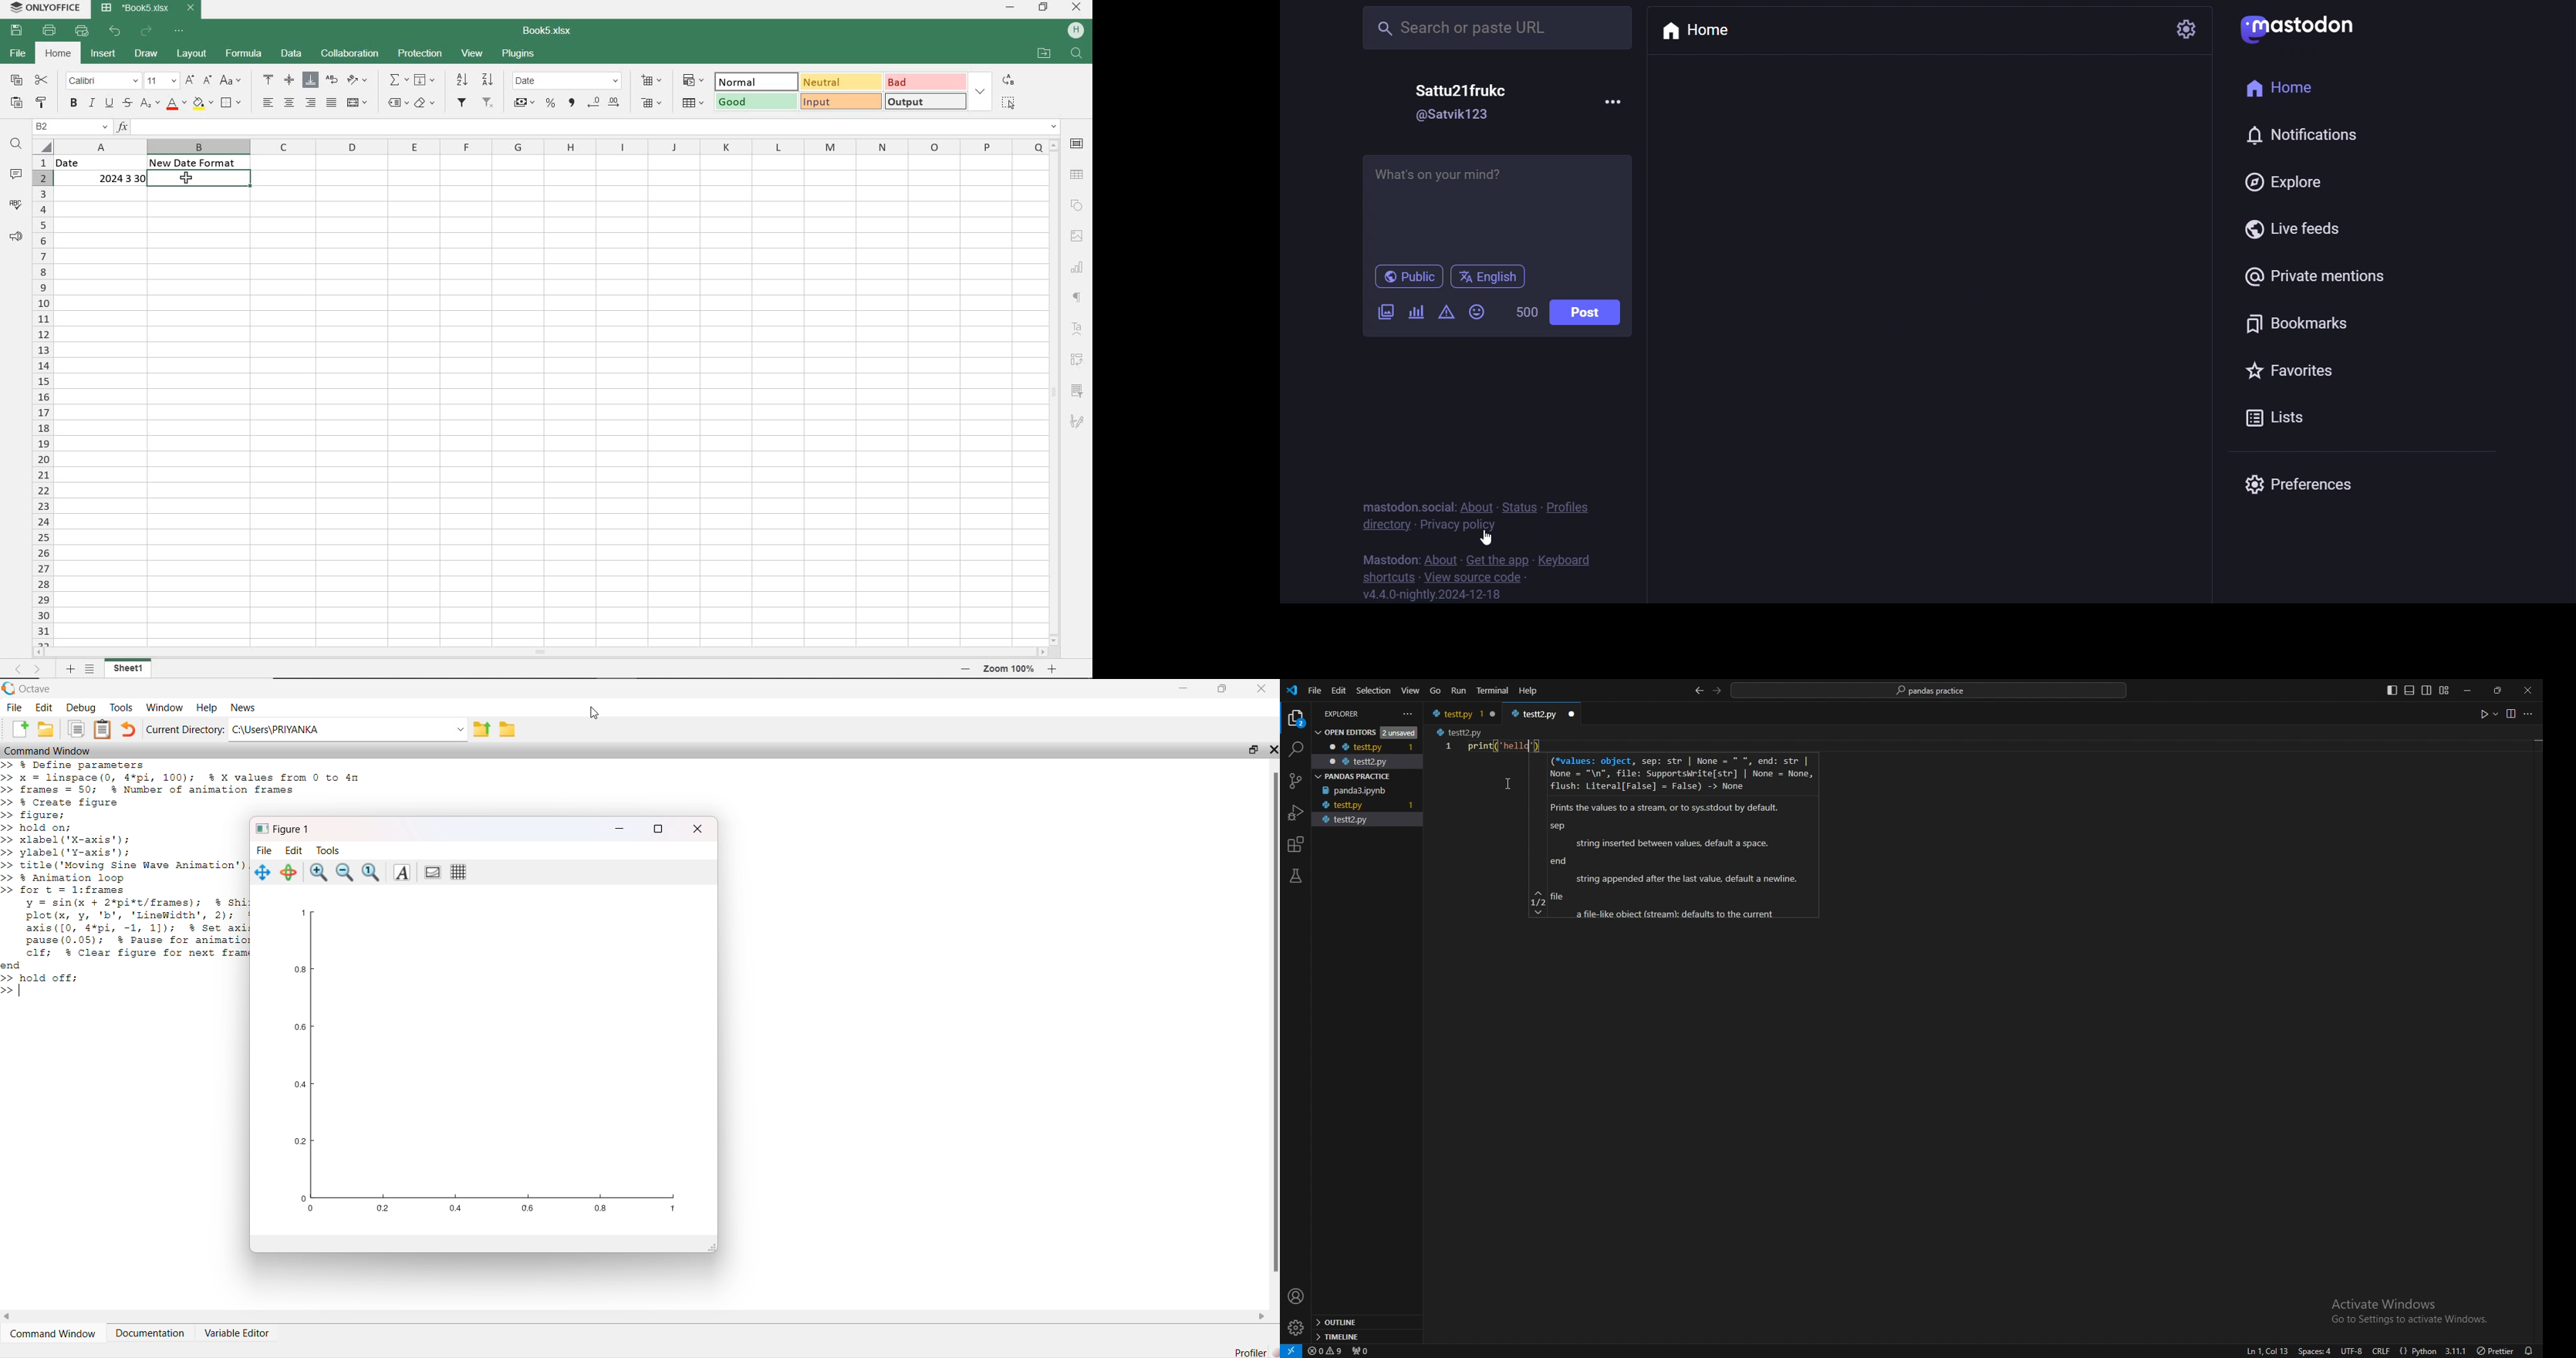 The image size is (2576, 1372). I want to click on NEUTRAL, so click(840, 81).